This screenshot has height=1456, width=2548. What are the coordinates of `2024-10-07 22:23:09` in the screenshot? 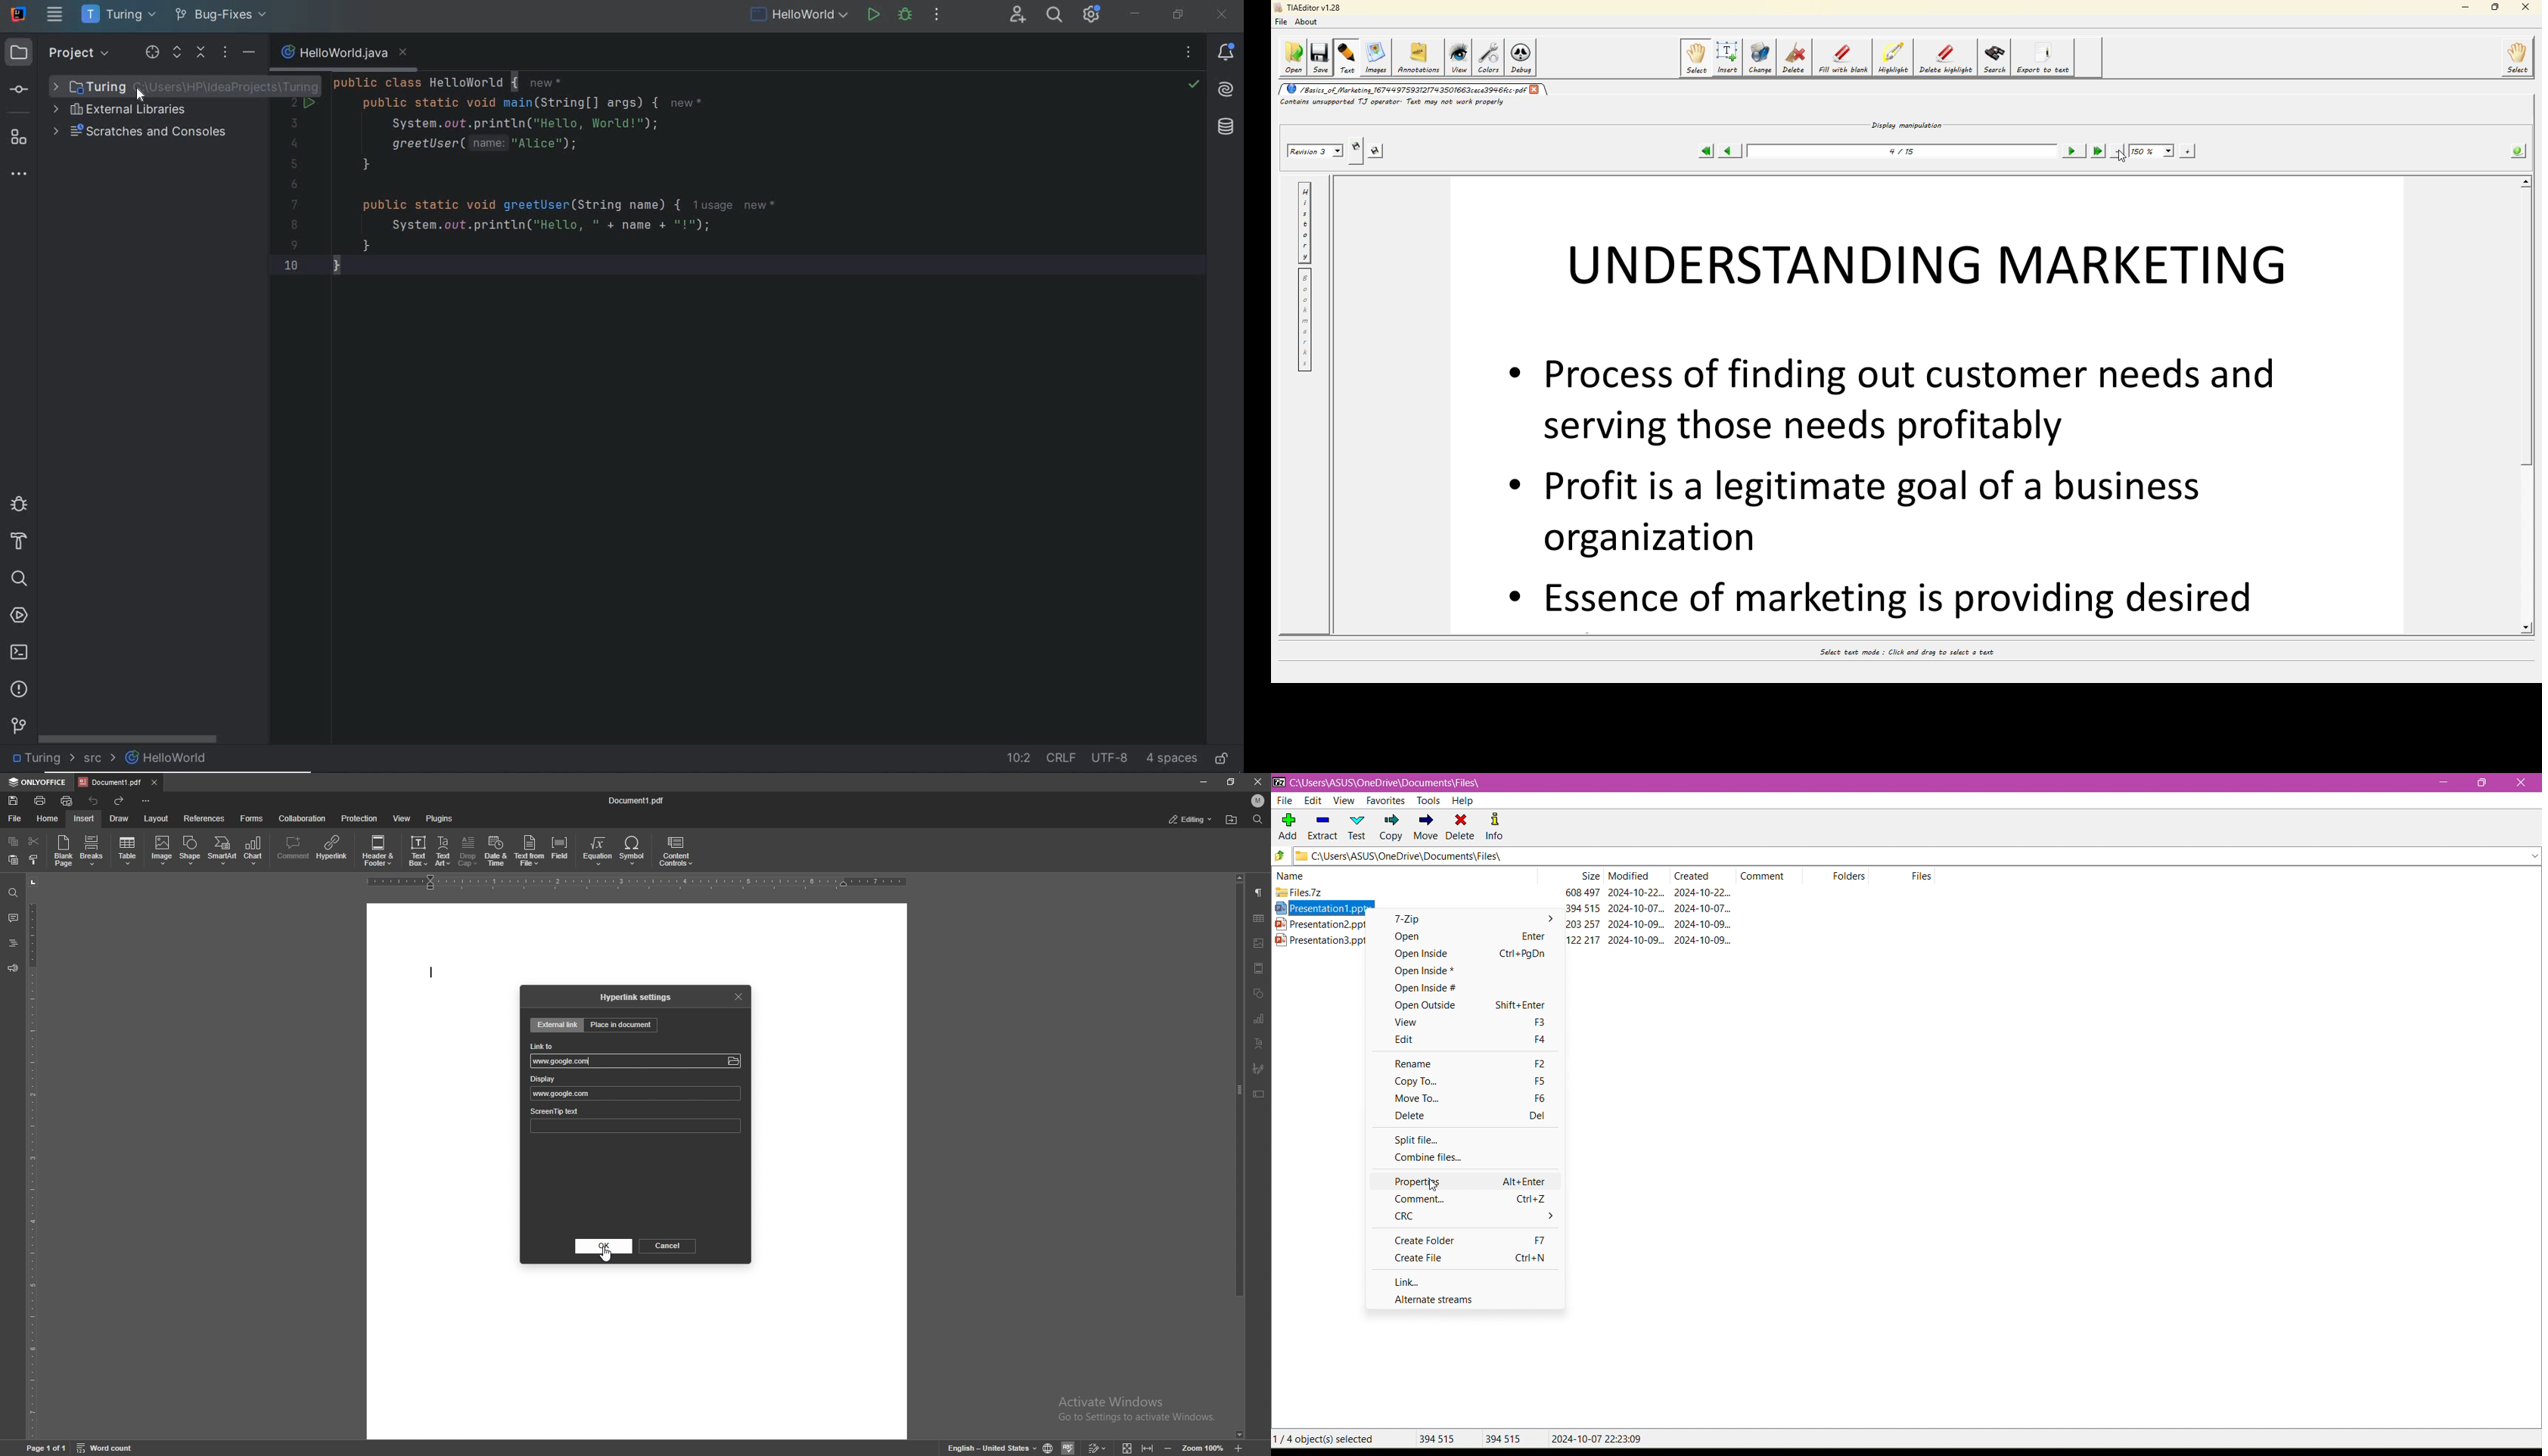 It's located at (1596, 1438).